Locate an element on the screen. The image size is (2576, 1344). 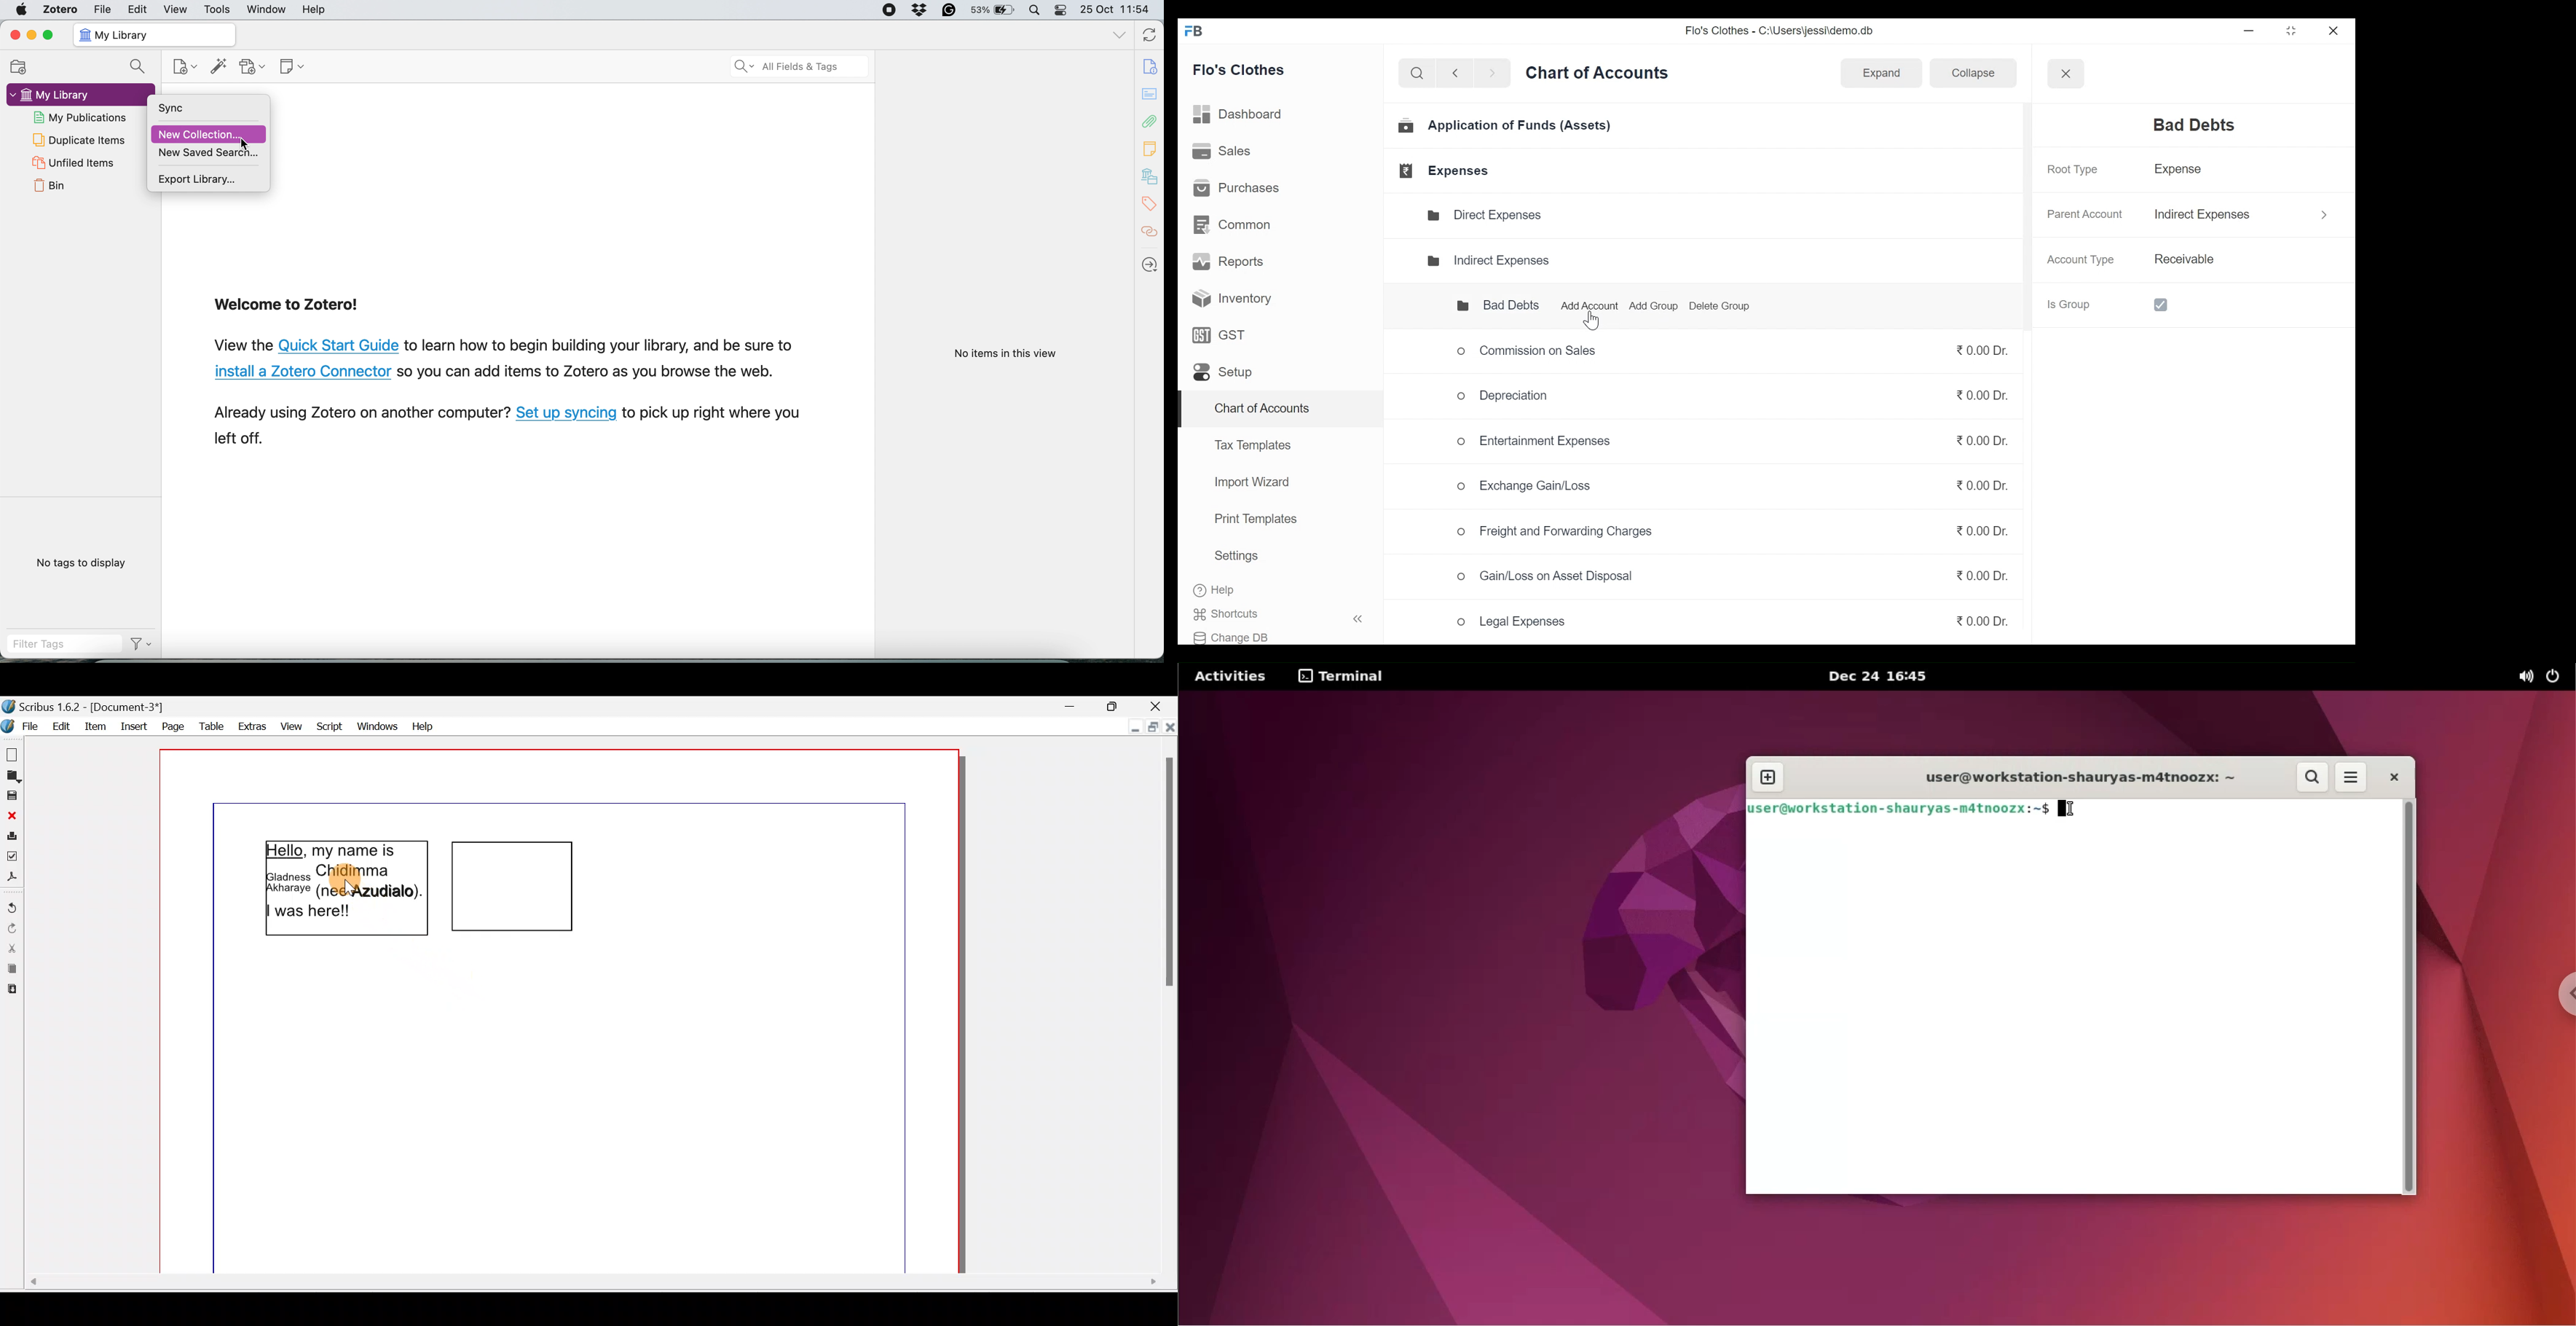
Extras is located at coordinates (250, 726).